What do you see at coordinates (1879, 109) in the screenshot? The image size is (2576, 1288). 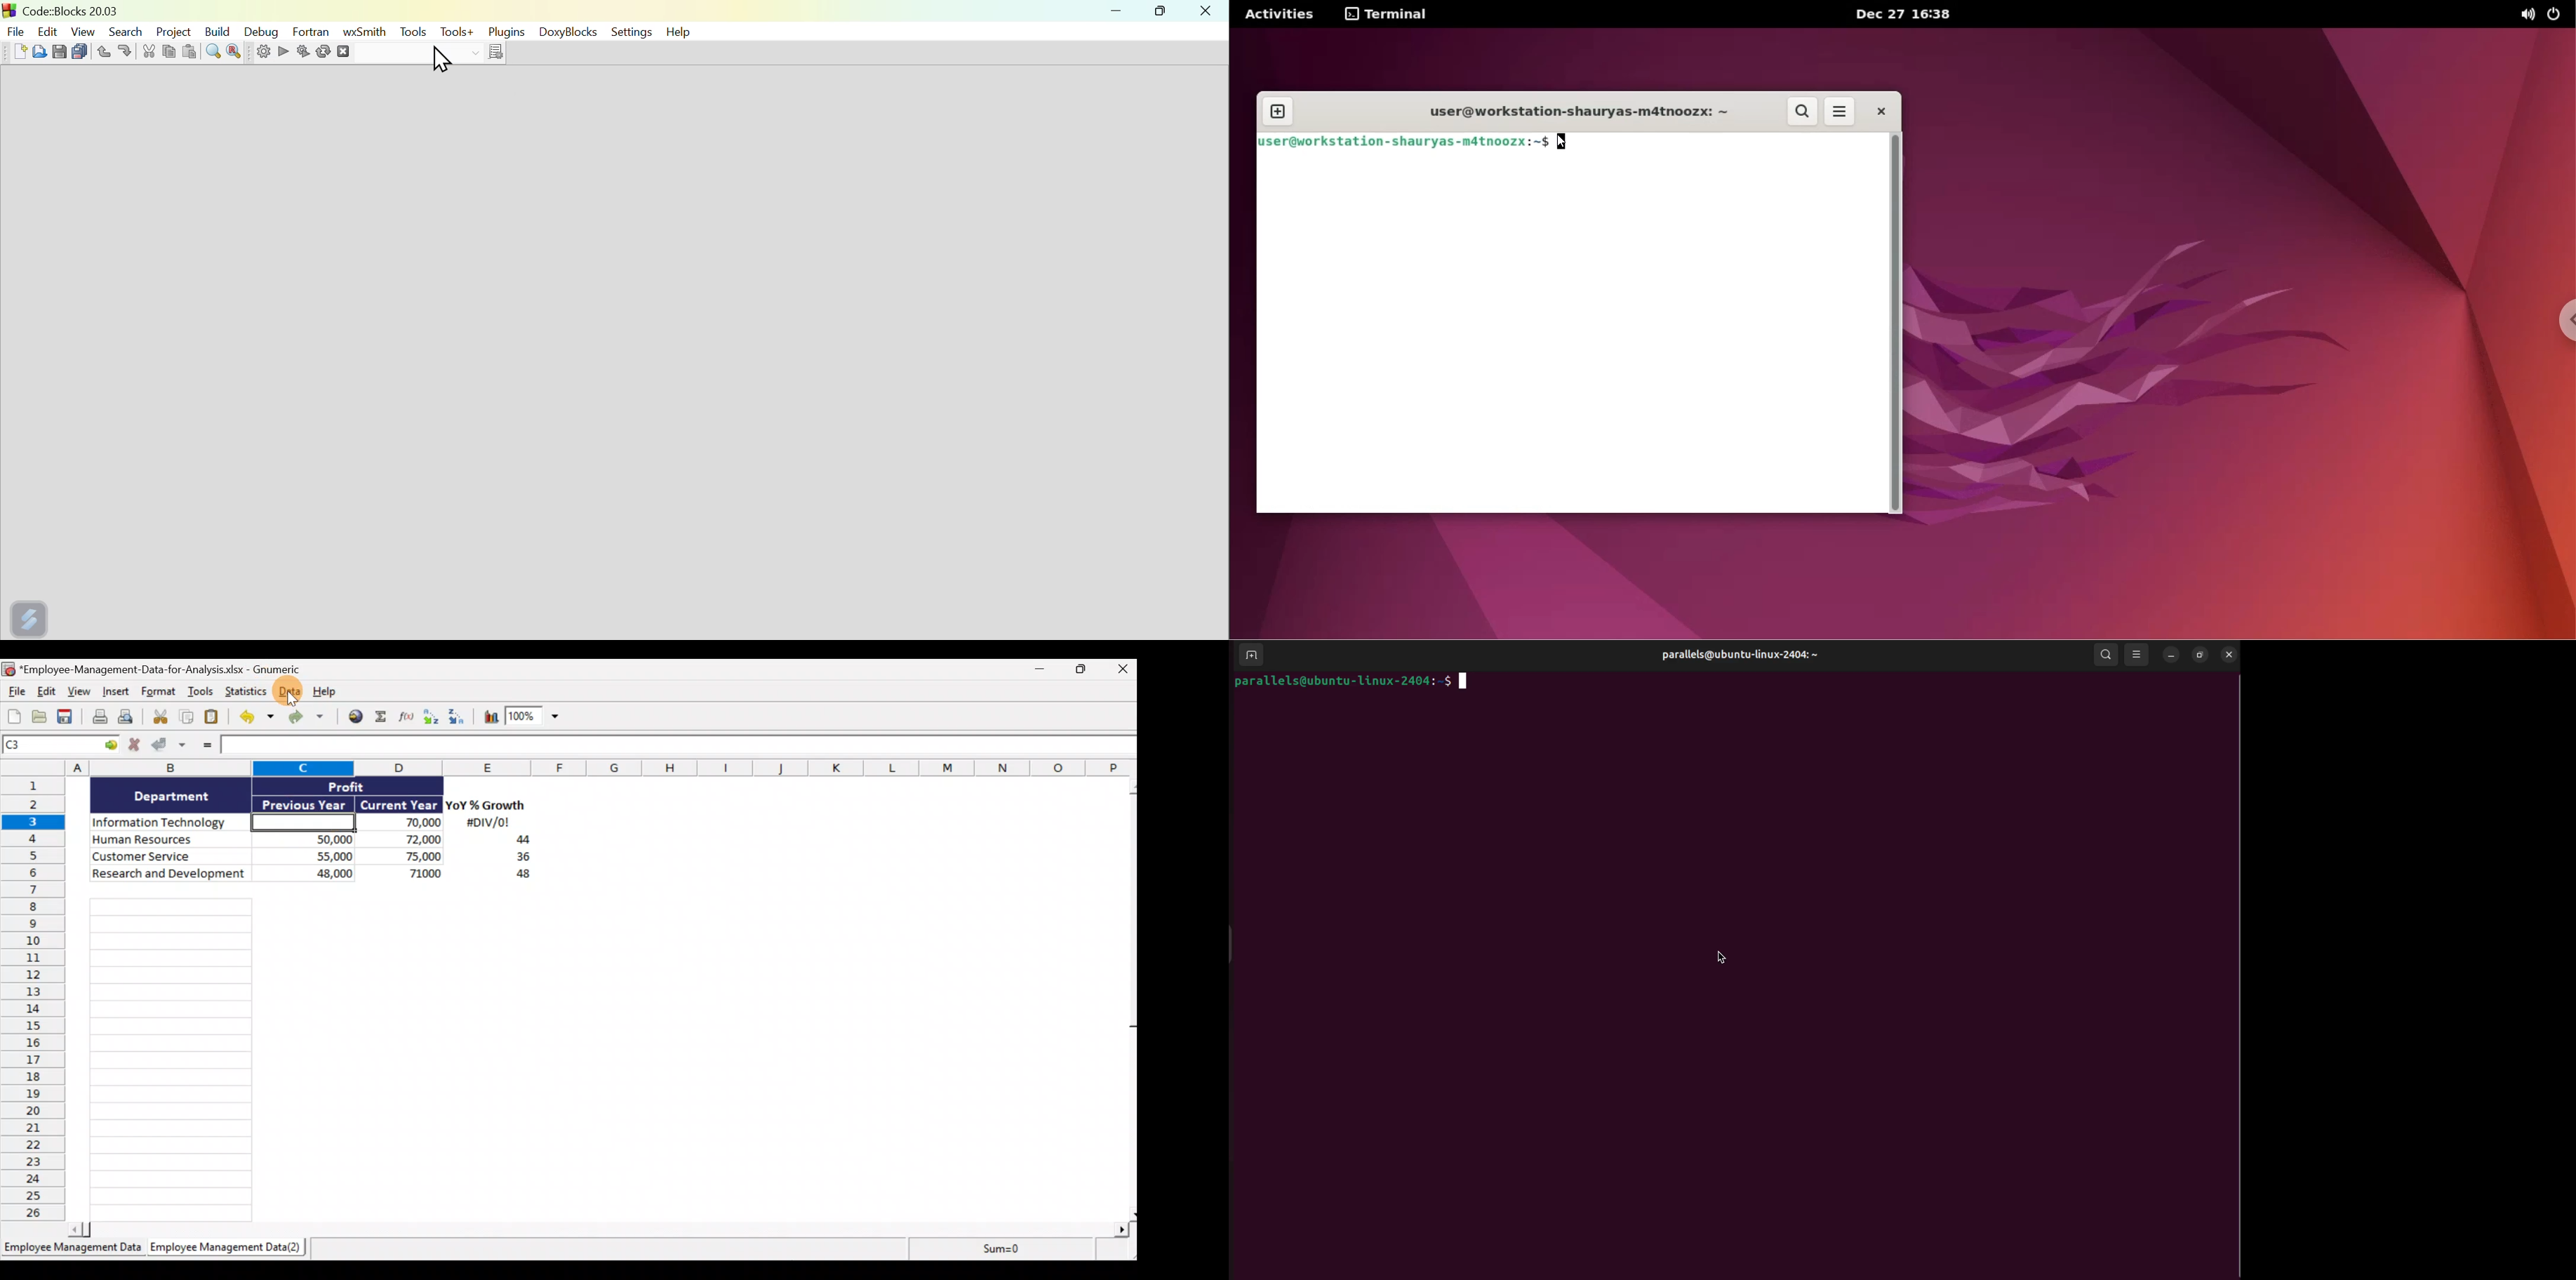 I see `close` at bounding box center [1879, 109].